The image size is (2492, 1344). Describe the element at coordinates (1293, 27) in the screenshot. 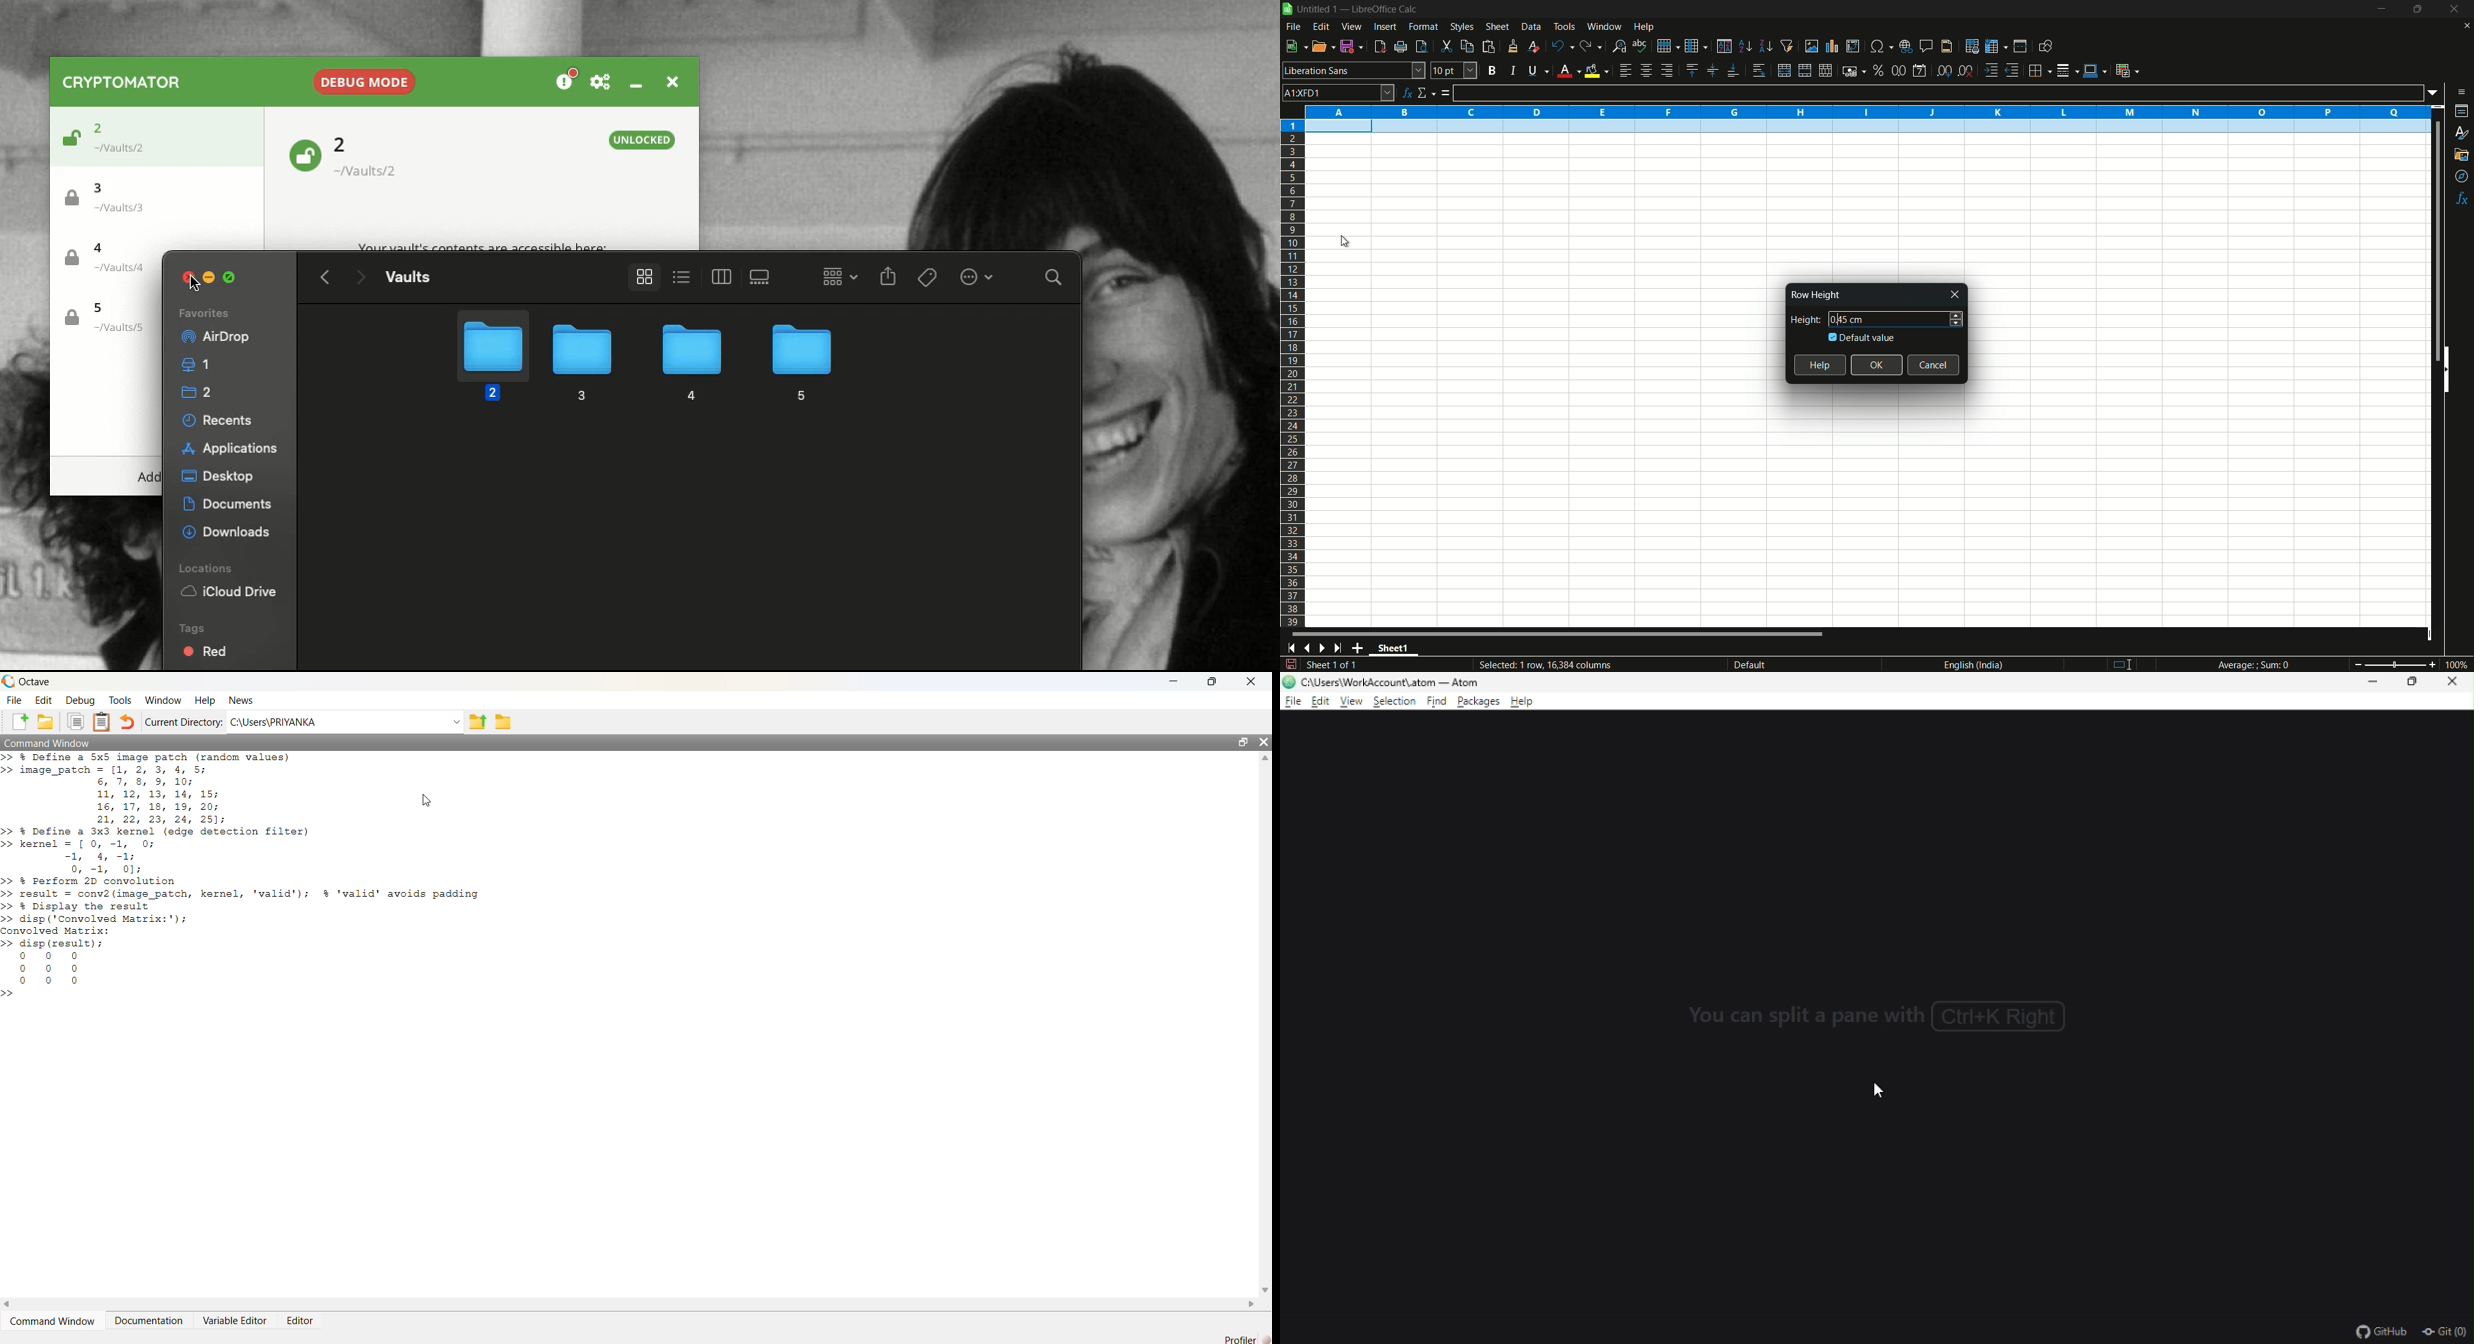

I see `file menu` at that location.